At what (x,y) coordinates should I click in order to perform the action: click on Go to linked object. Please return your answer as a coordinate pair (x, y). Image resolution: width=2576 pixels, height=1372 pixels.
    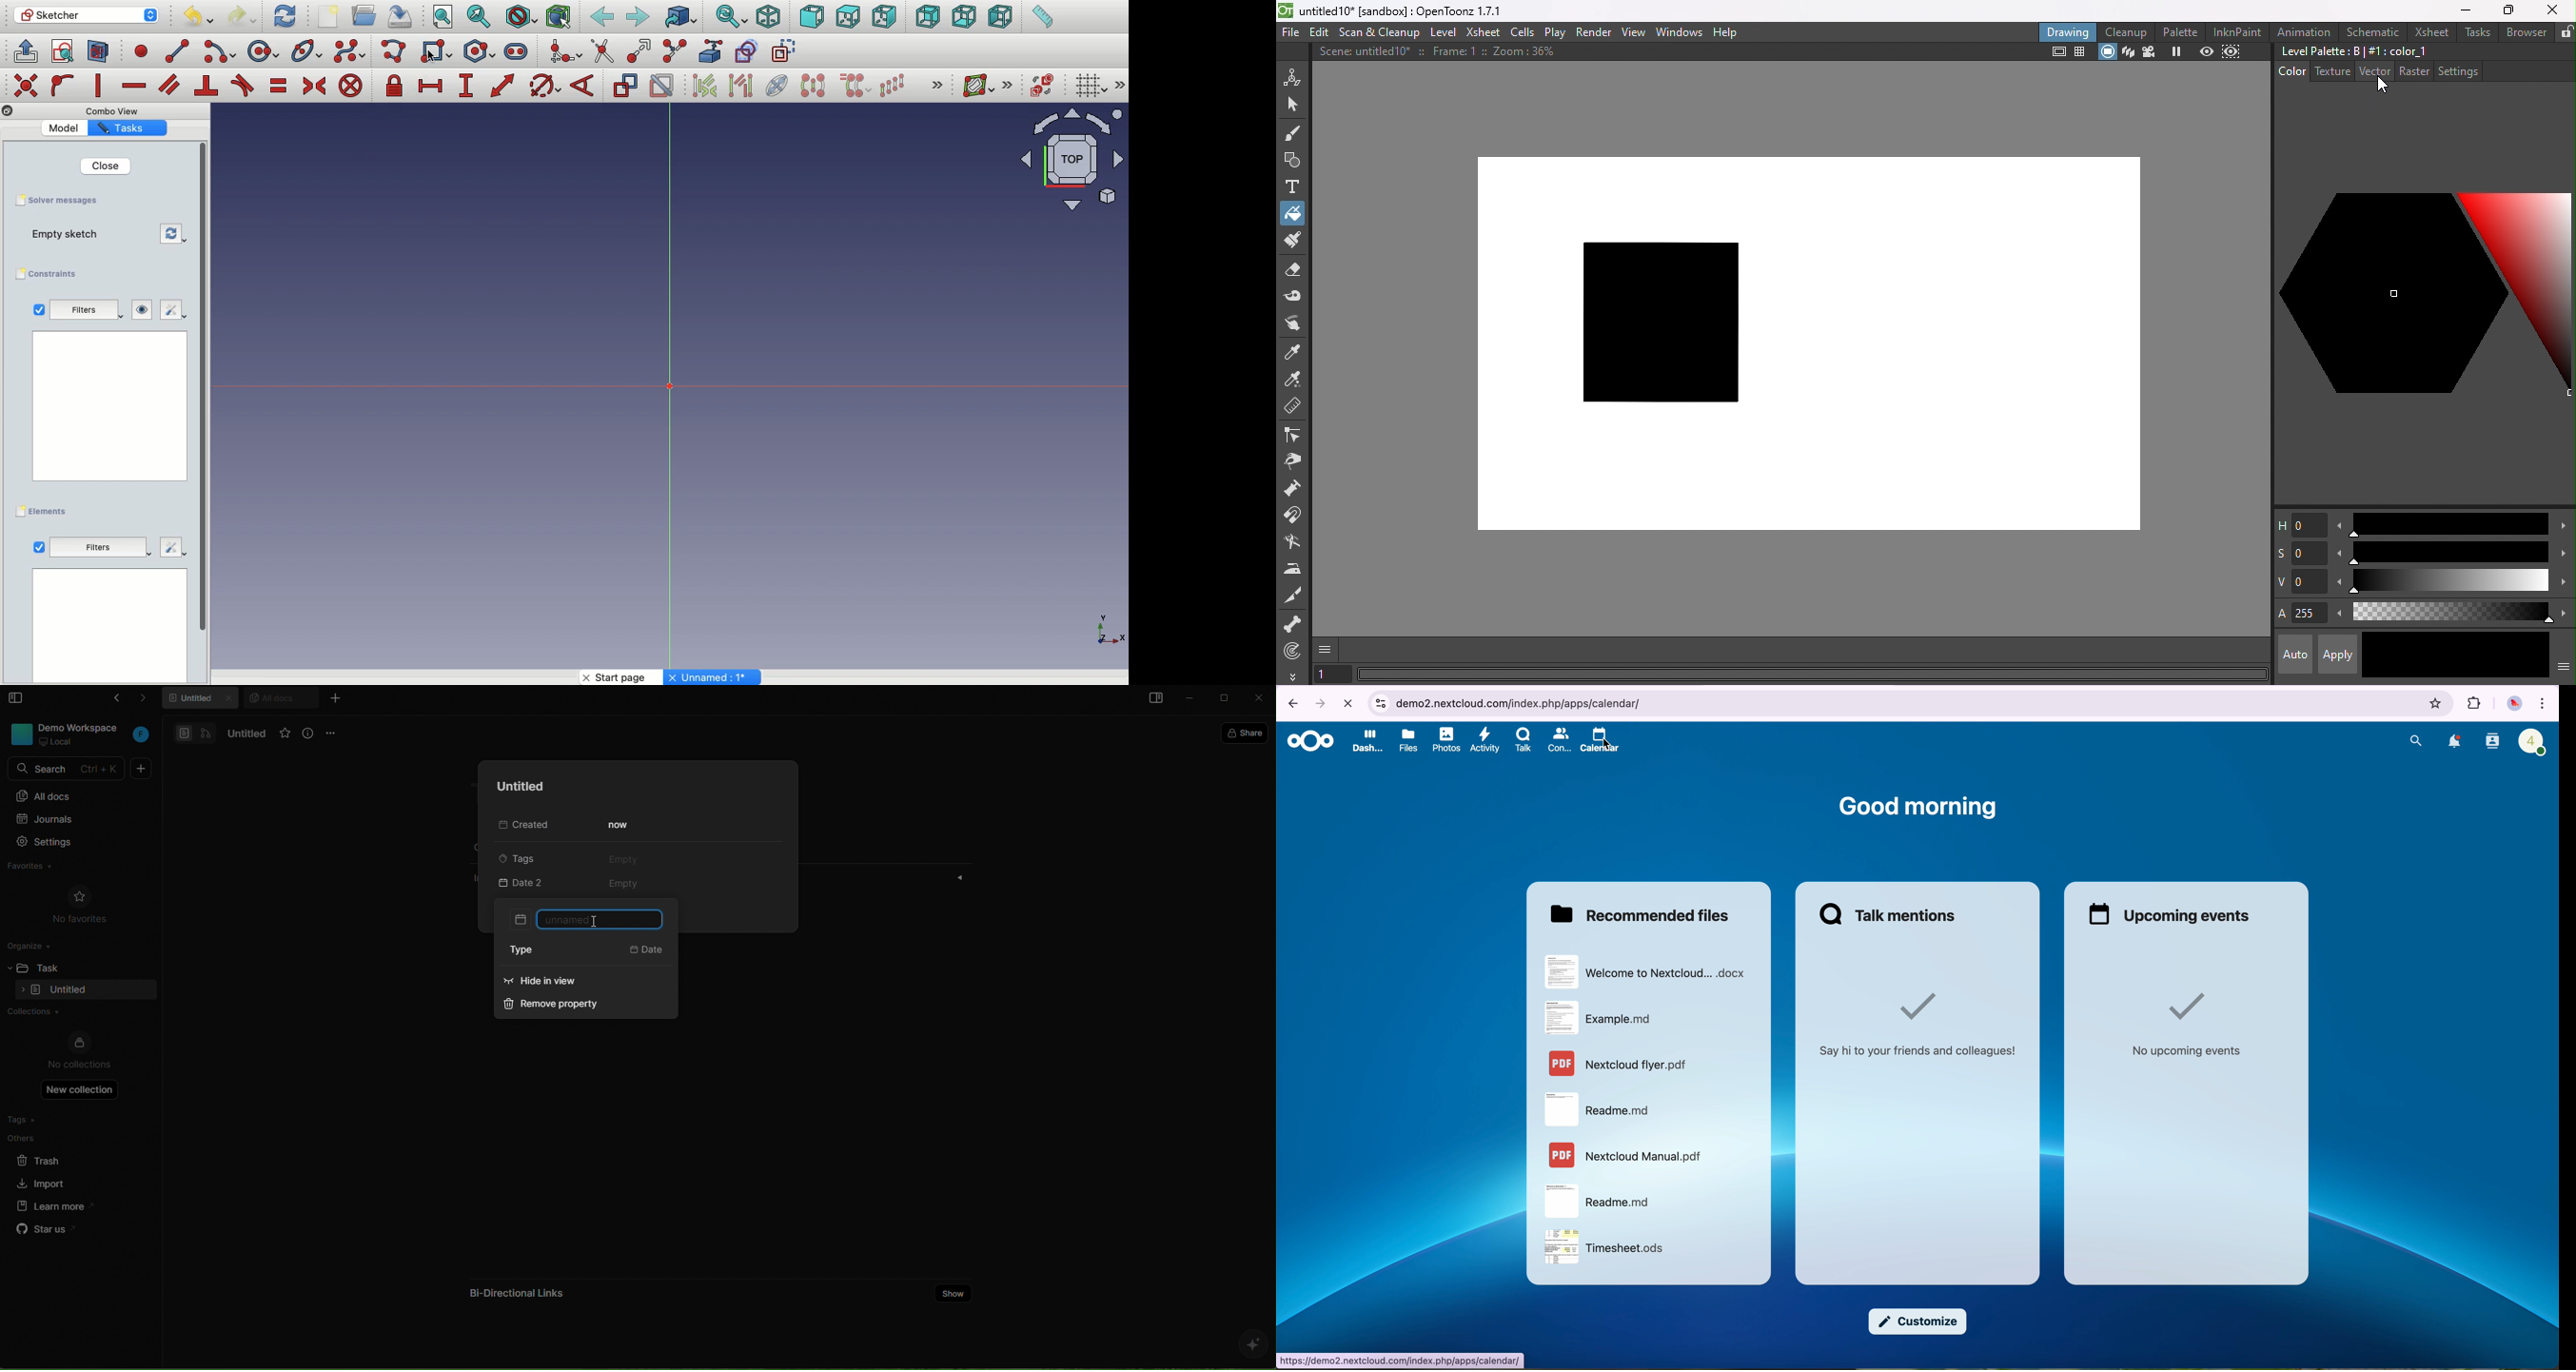
    Looking at the image, I should click on (681, 18).